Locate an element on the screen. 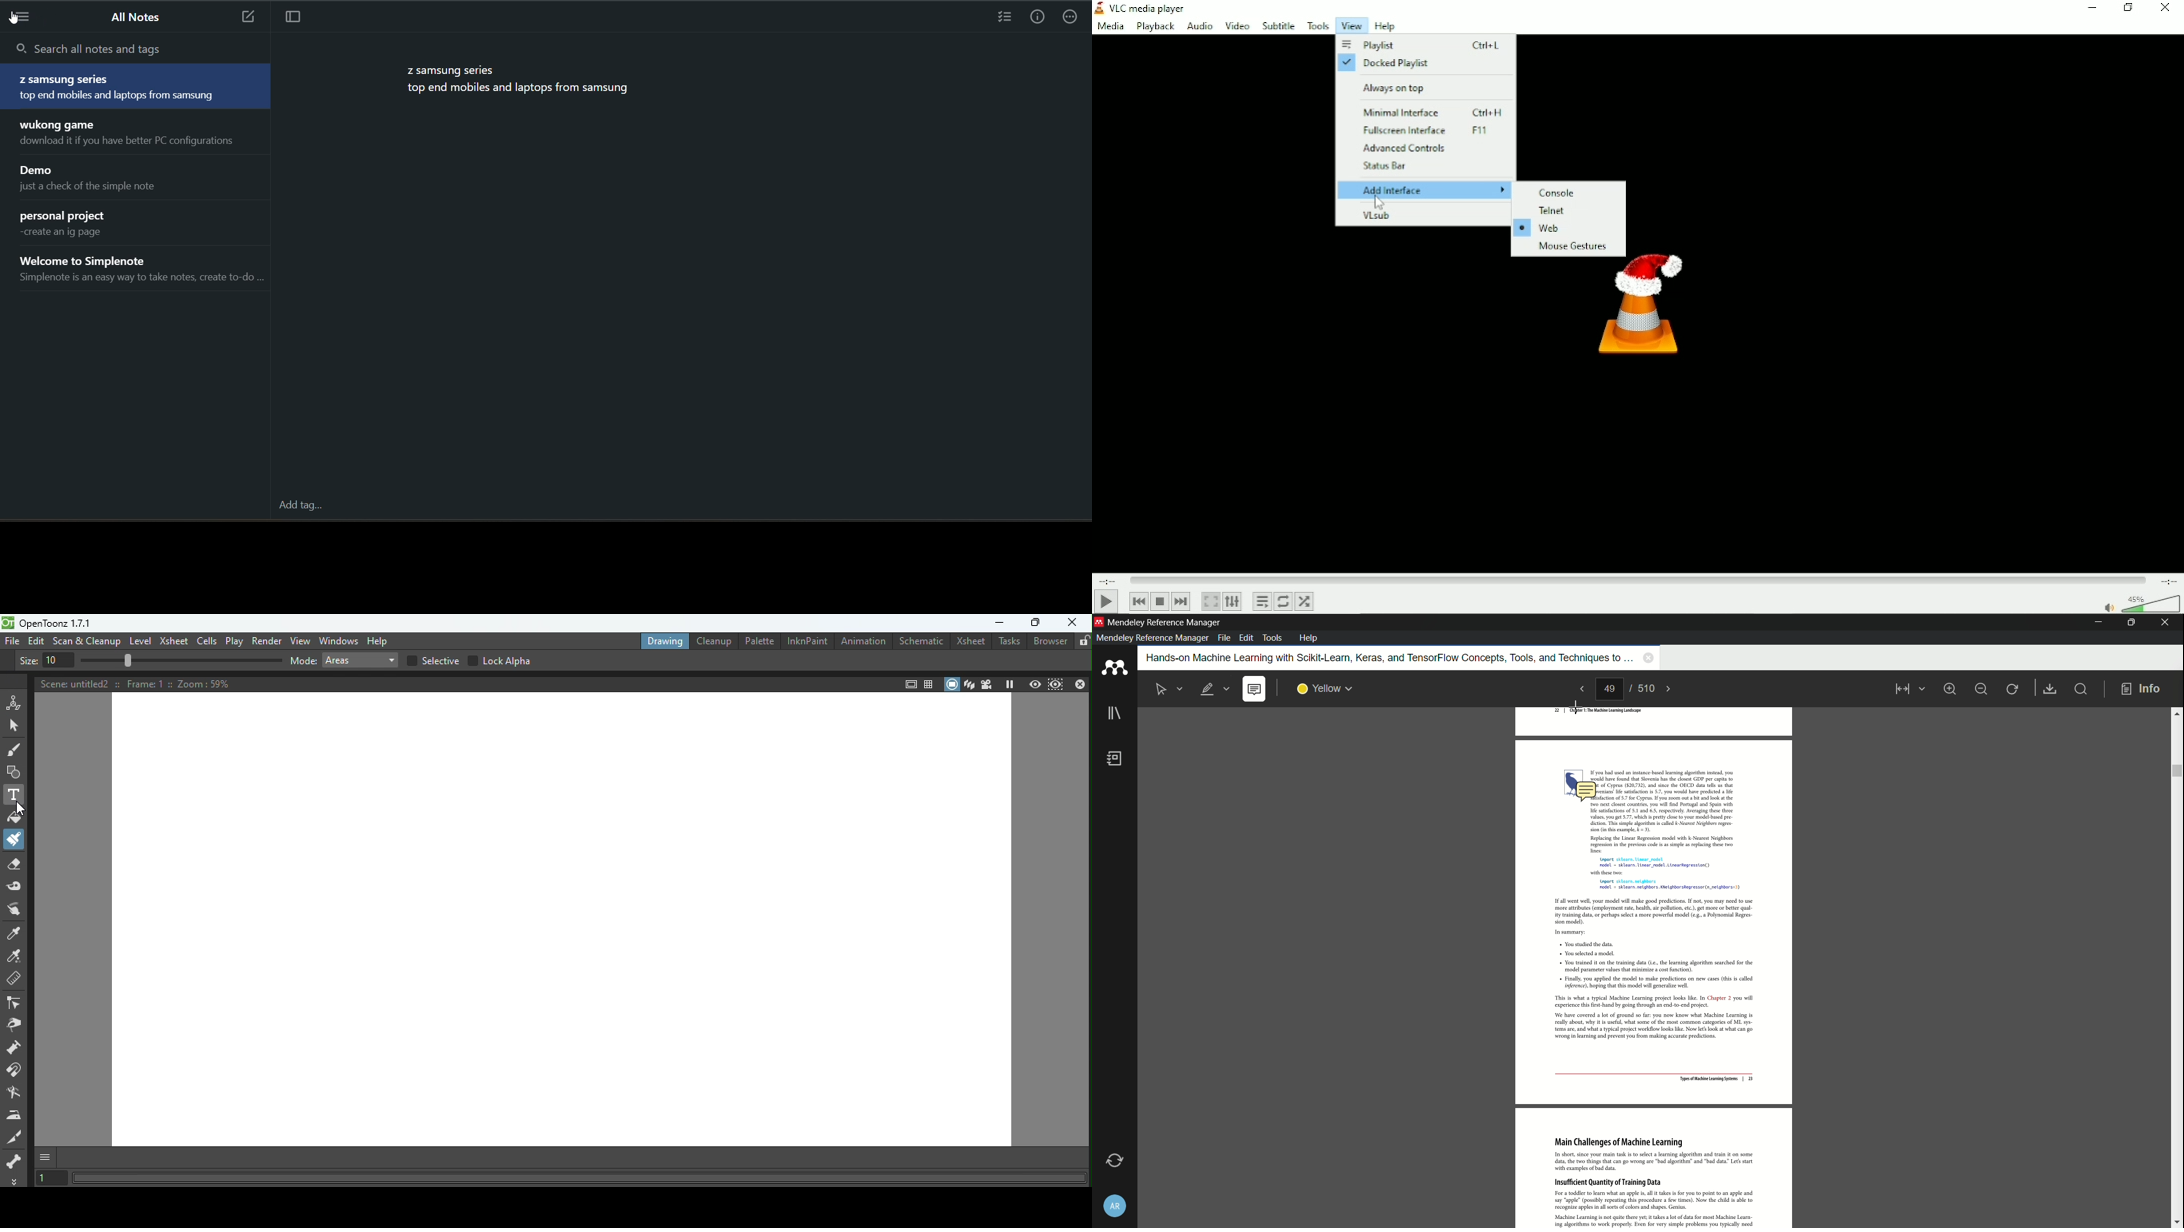  Eraser tool is located at coordinates (14, 863).